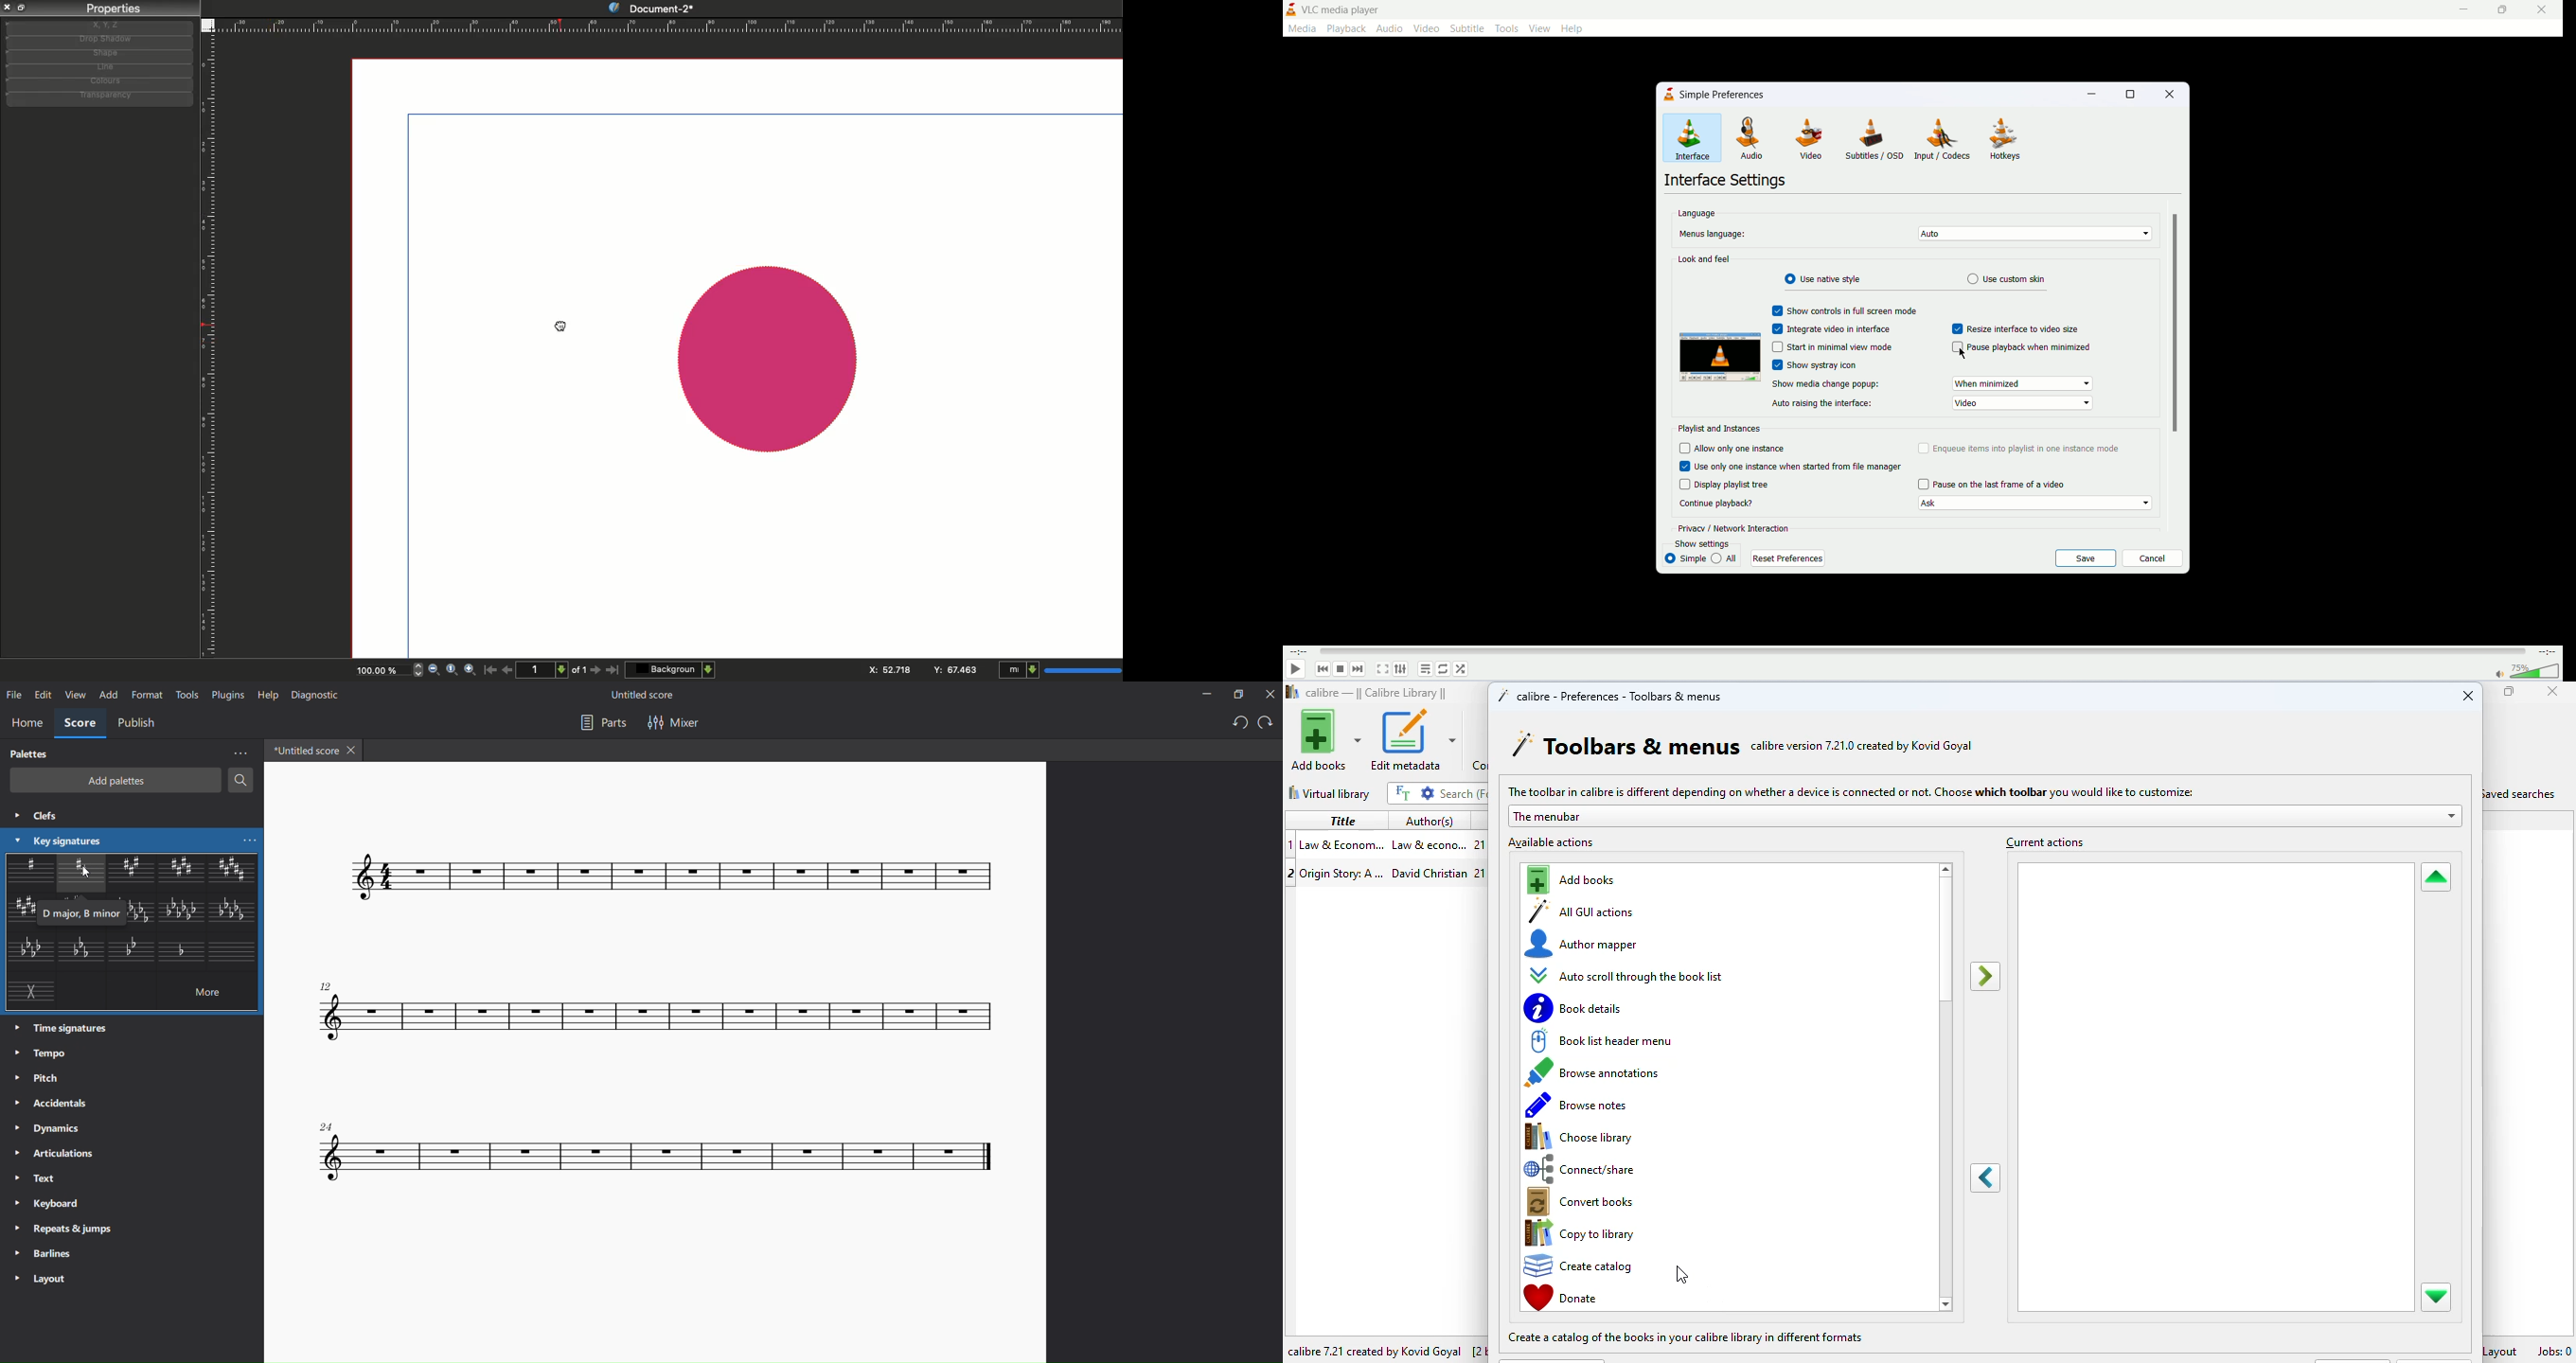 This screenshot has height=1372, width=2576. Describe the element at coordinates (375, 672) in the screenshot. I see `100.00%` at that location.